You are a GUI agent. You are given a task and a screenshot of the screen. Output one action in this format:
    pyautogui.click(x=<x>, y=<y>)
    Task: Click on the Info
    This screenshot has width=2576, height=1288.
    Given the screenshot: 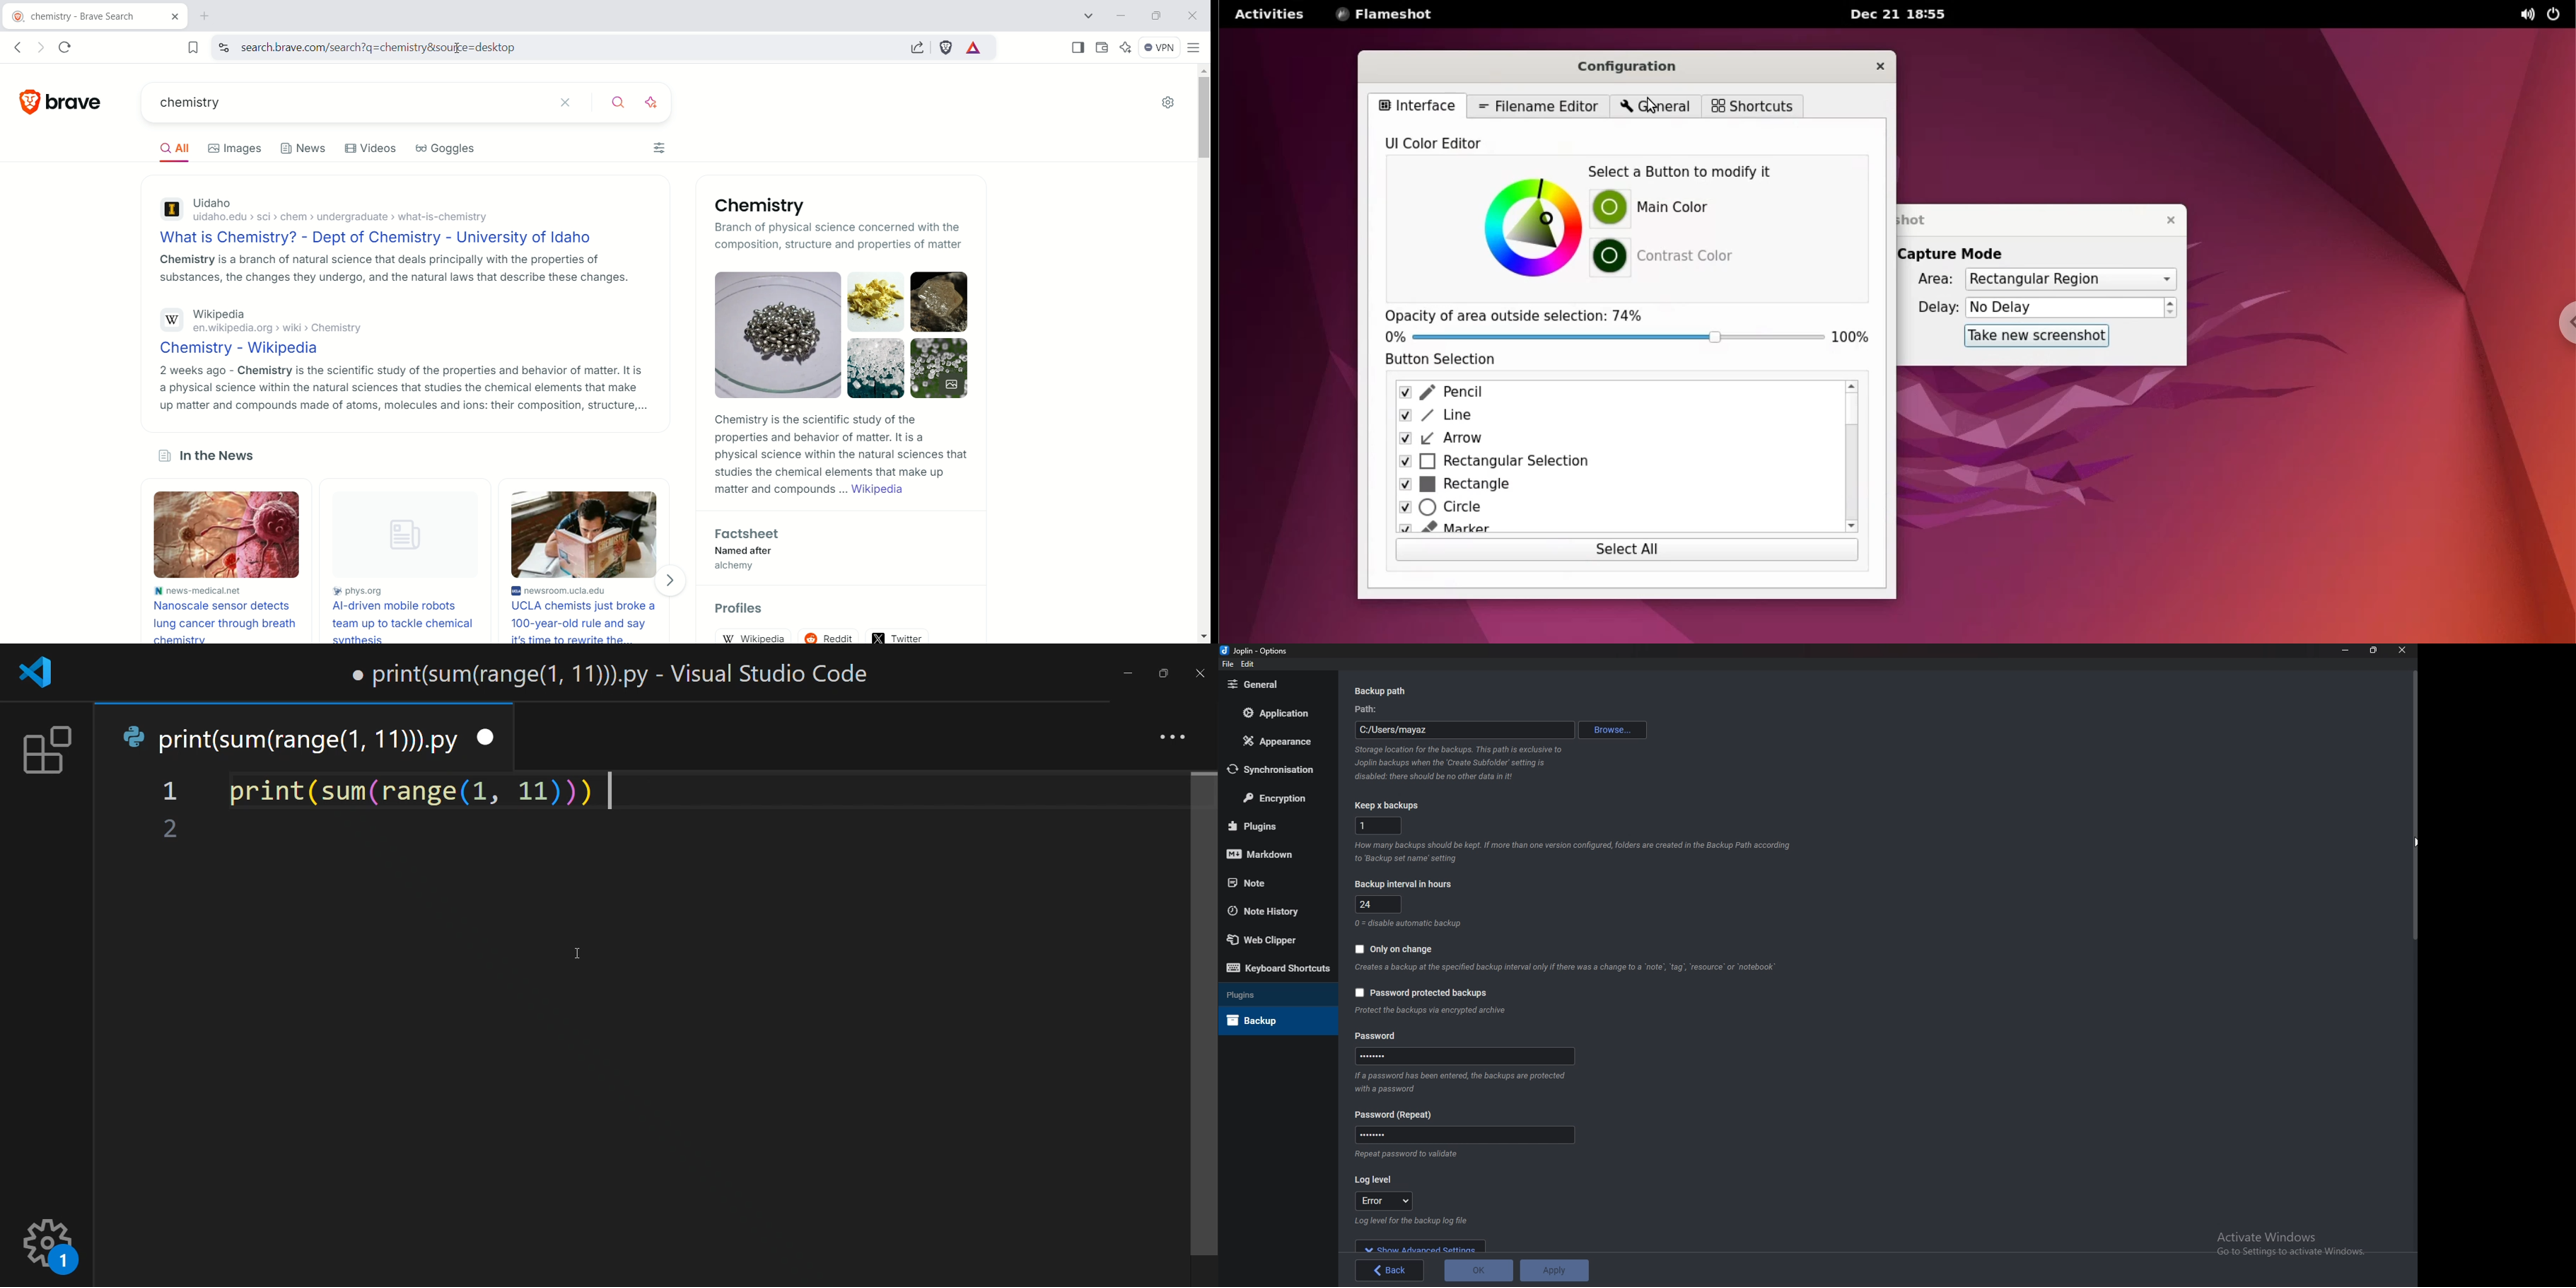 What is the action you would take?
    pyautogui.click(x=1463, y=1081)
    